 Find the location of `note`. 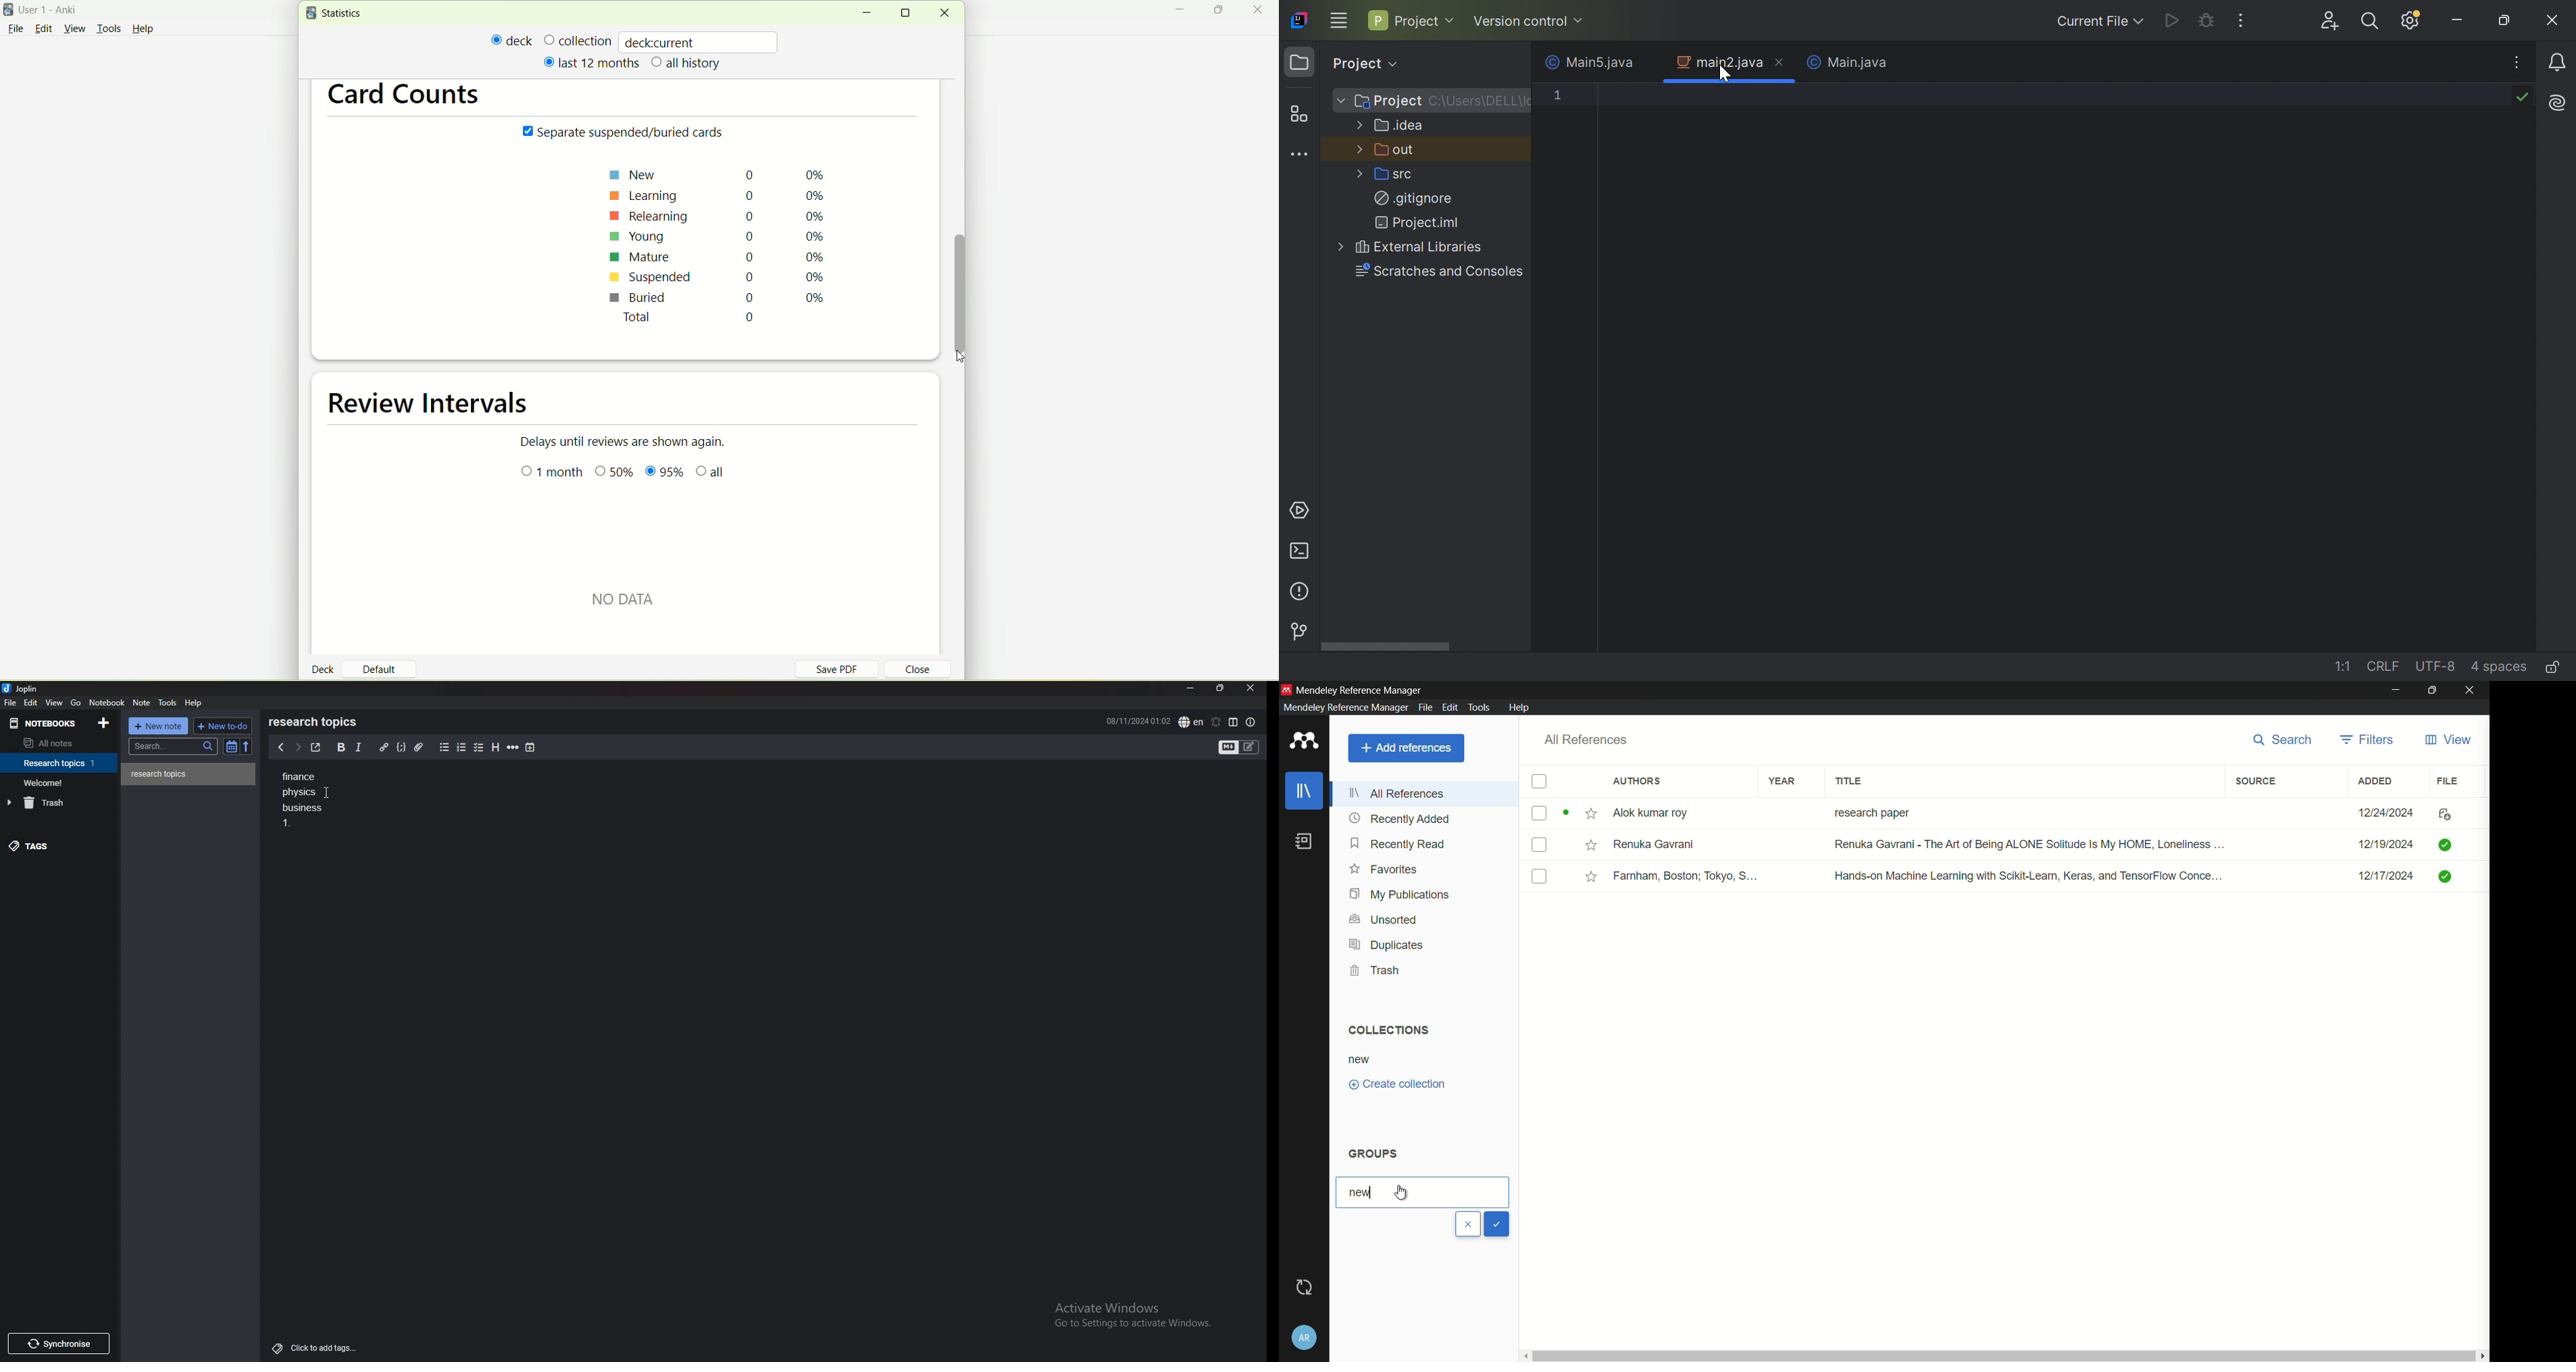

note is located at coordinates (189, 774).